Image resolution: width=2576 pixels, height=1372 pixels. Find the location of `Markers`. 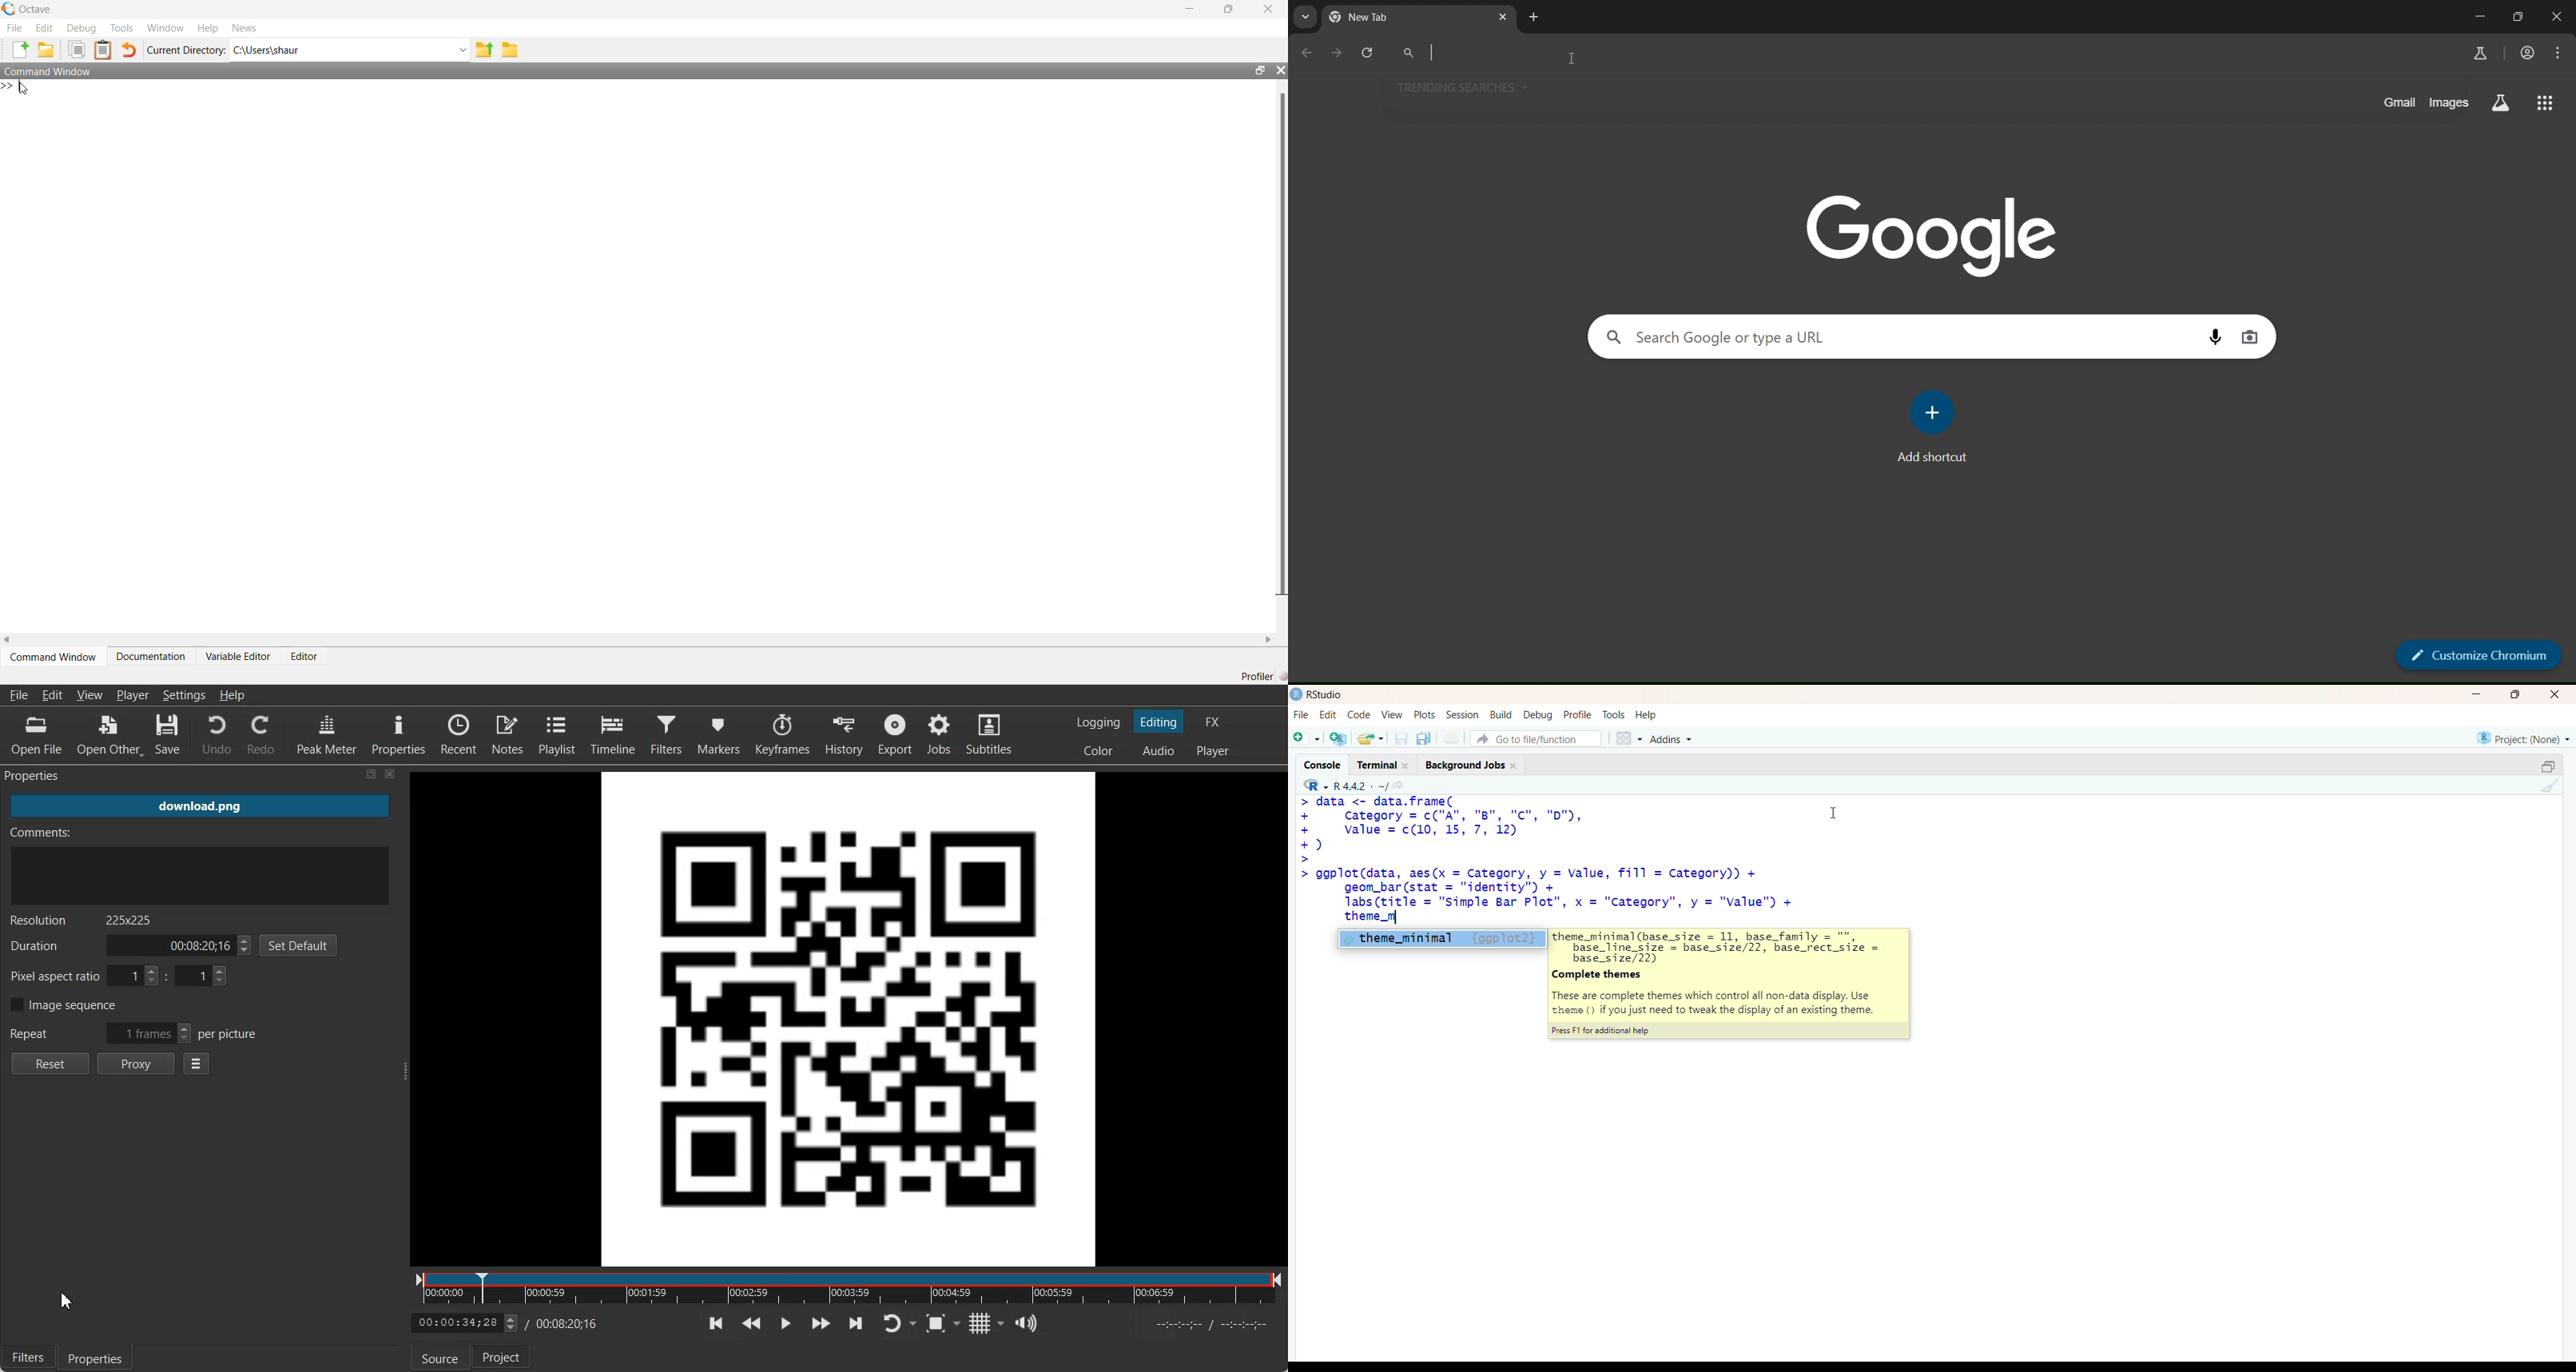

Markers is located at coordinates (718, 734).